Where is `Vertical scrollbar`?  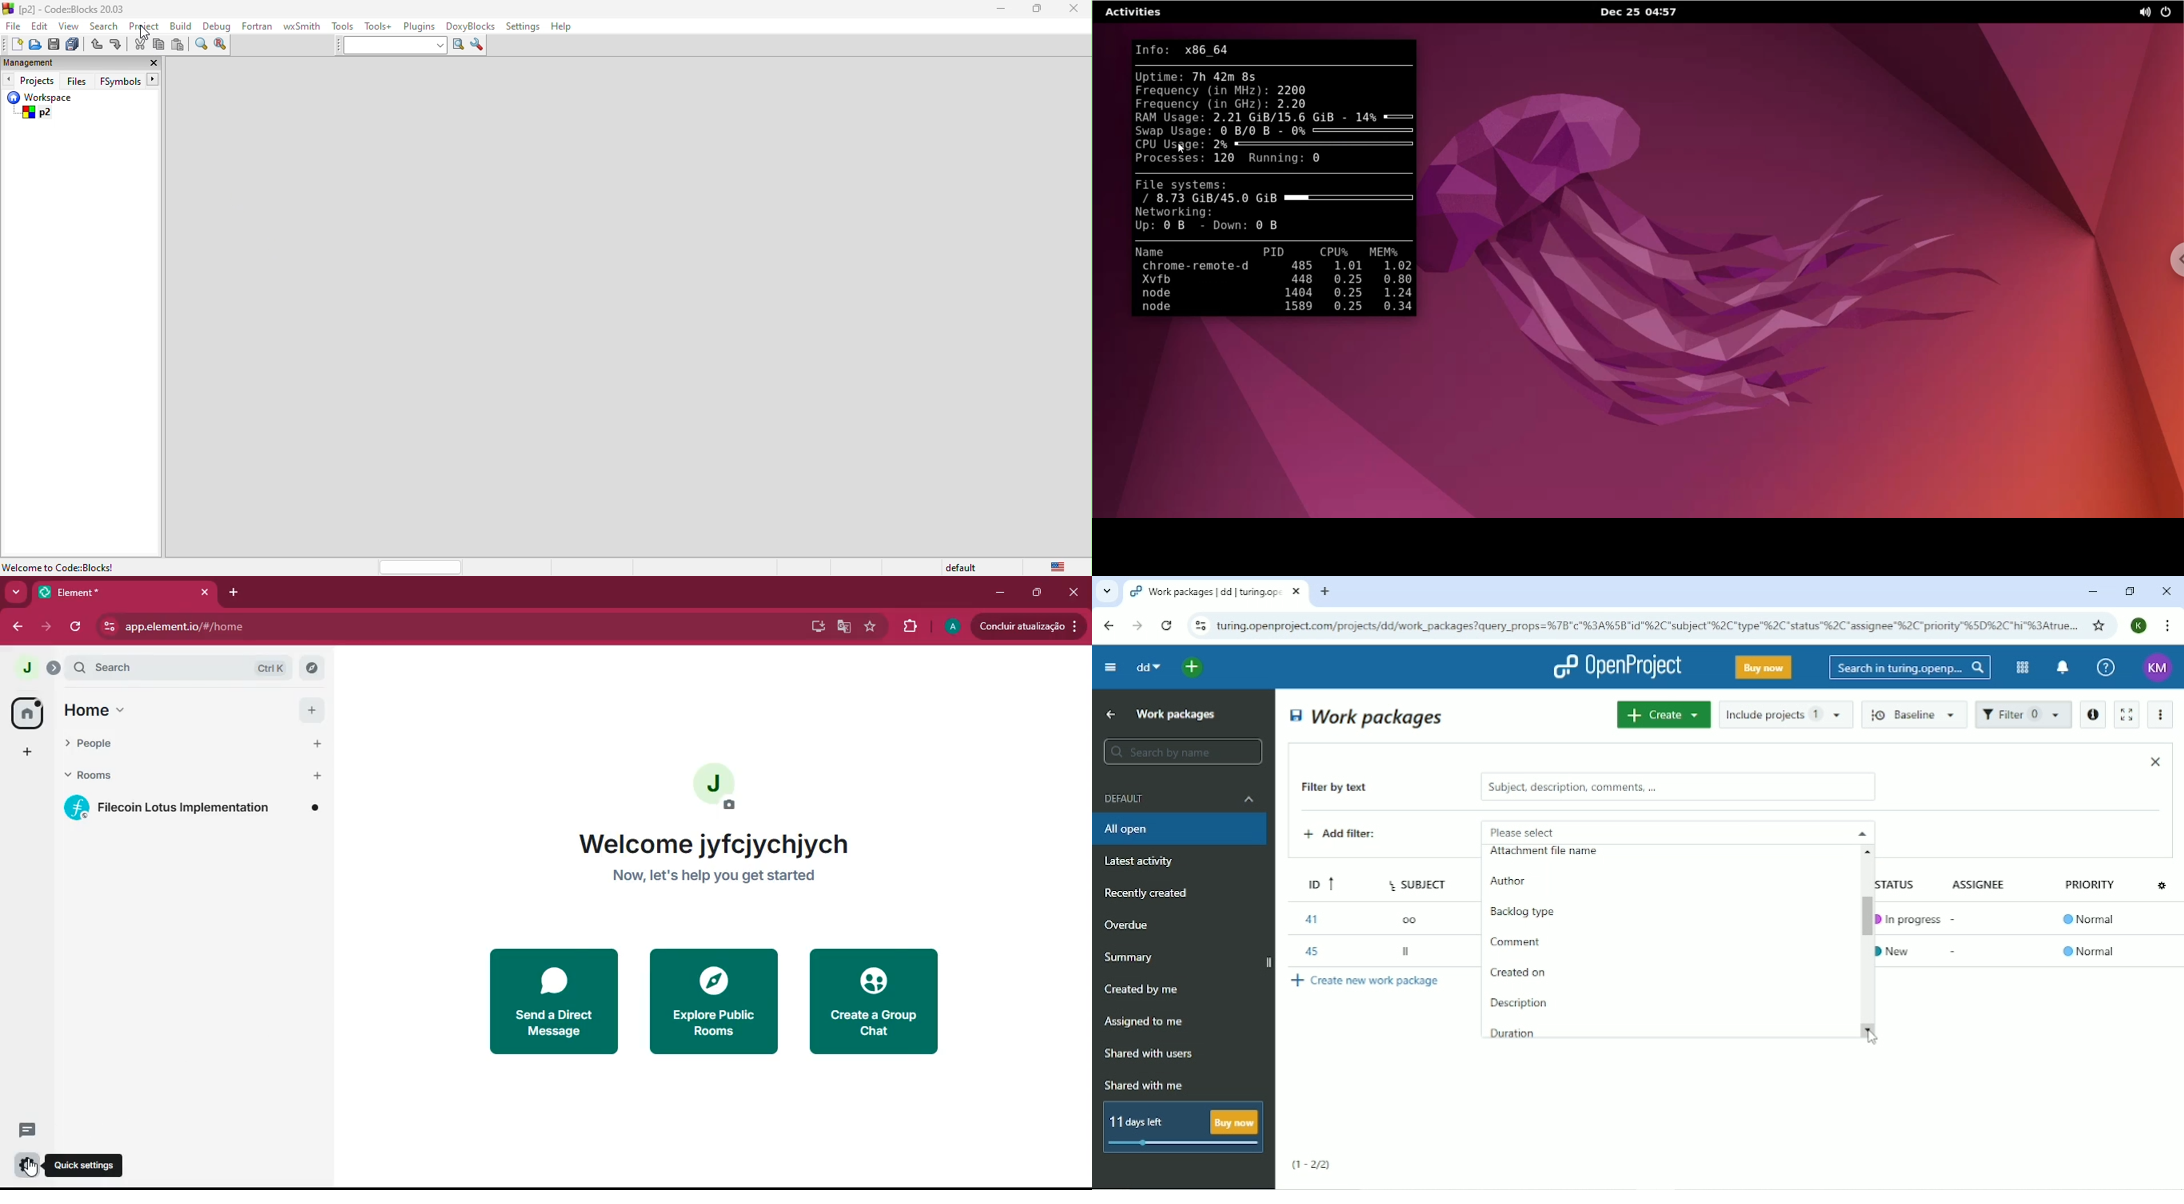 Vertical scrollbar is located at coordinates (1861, 918).